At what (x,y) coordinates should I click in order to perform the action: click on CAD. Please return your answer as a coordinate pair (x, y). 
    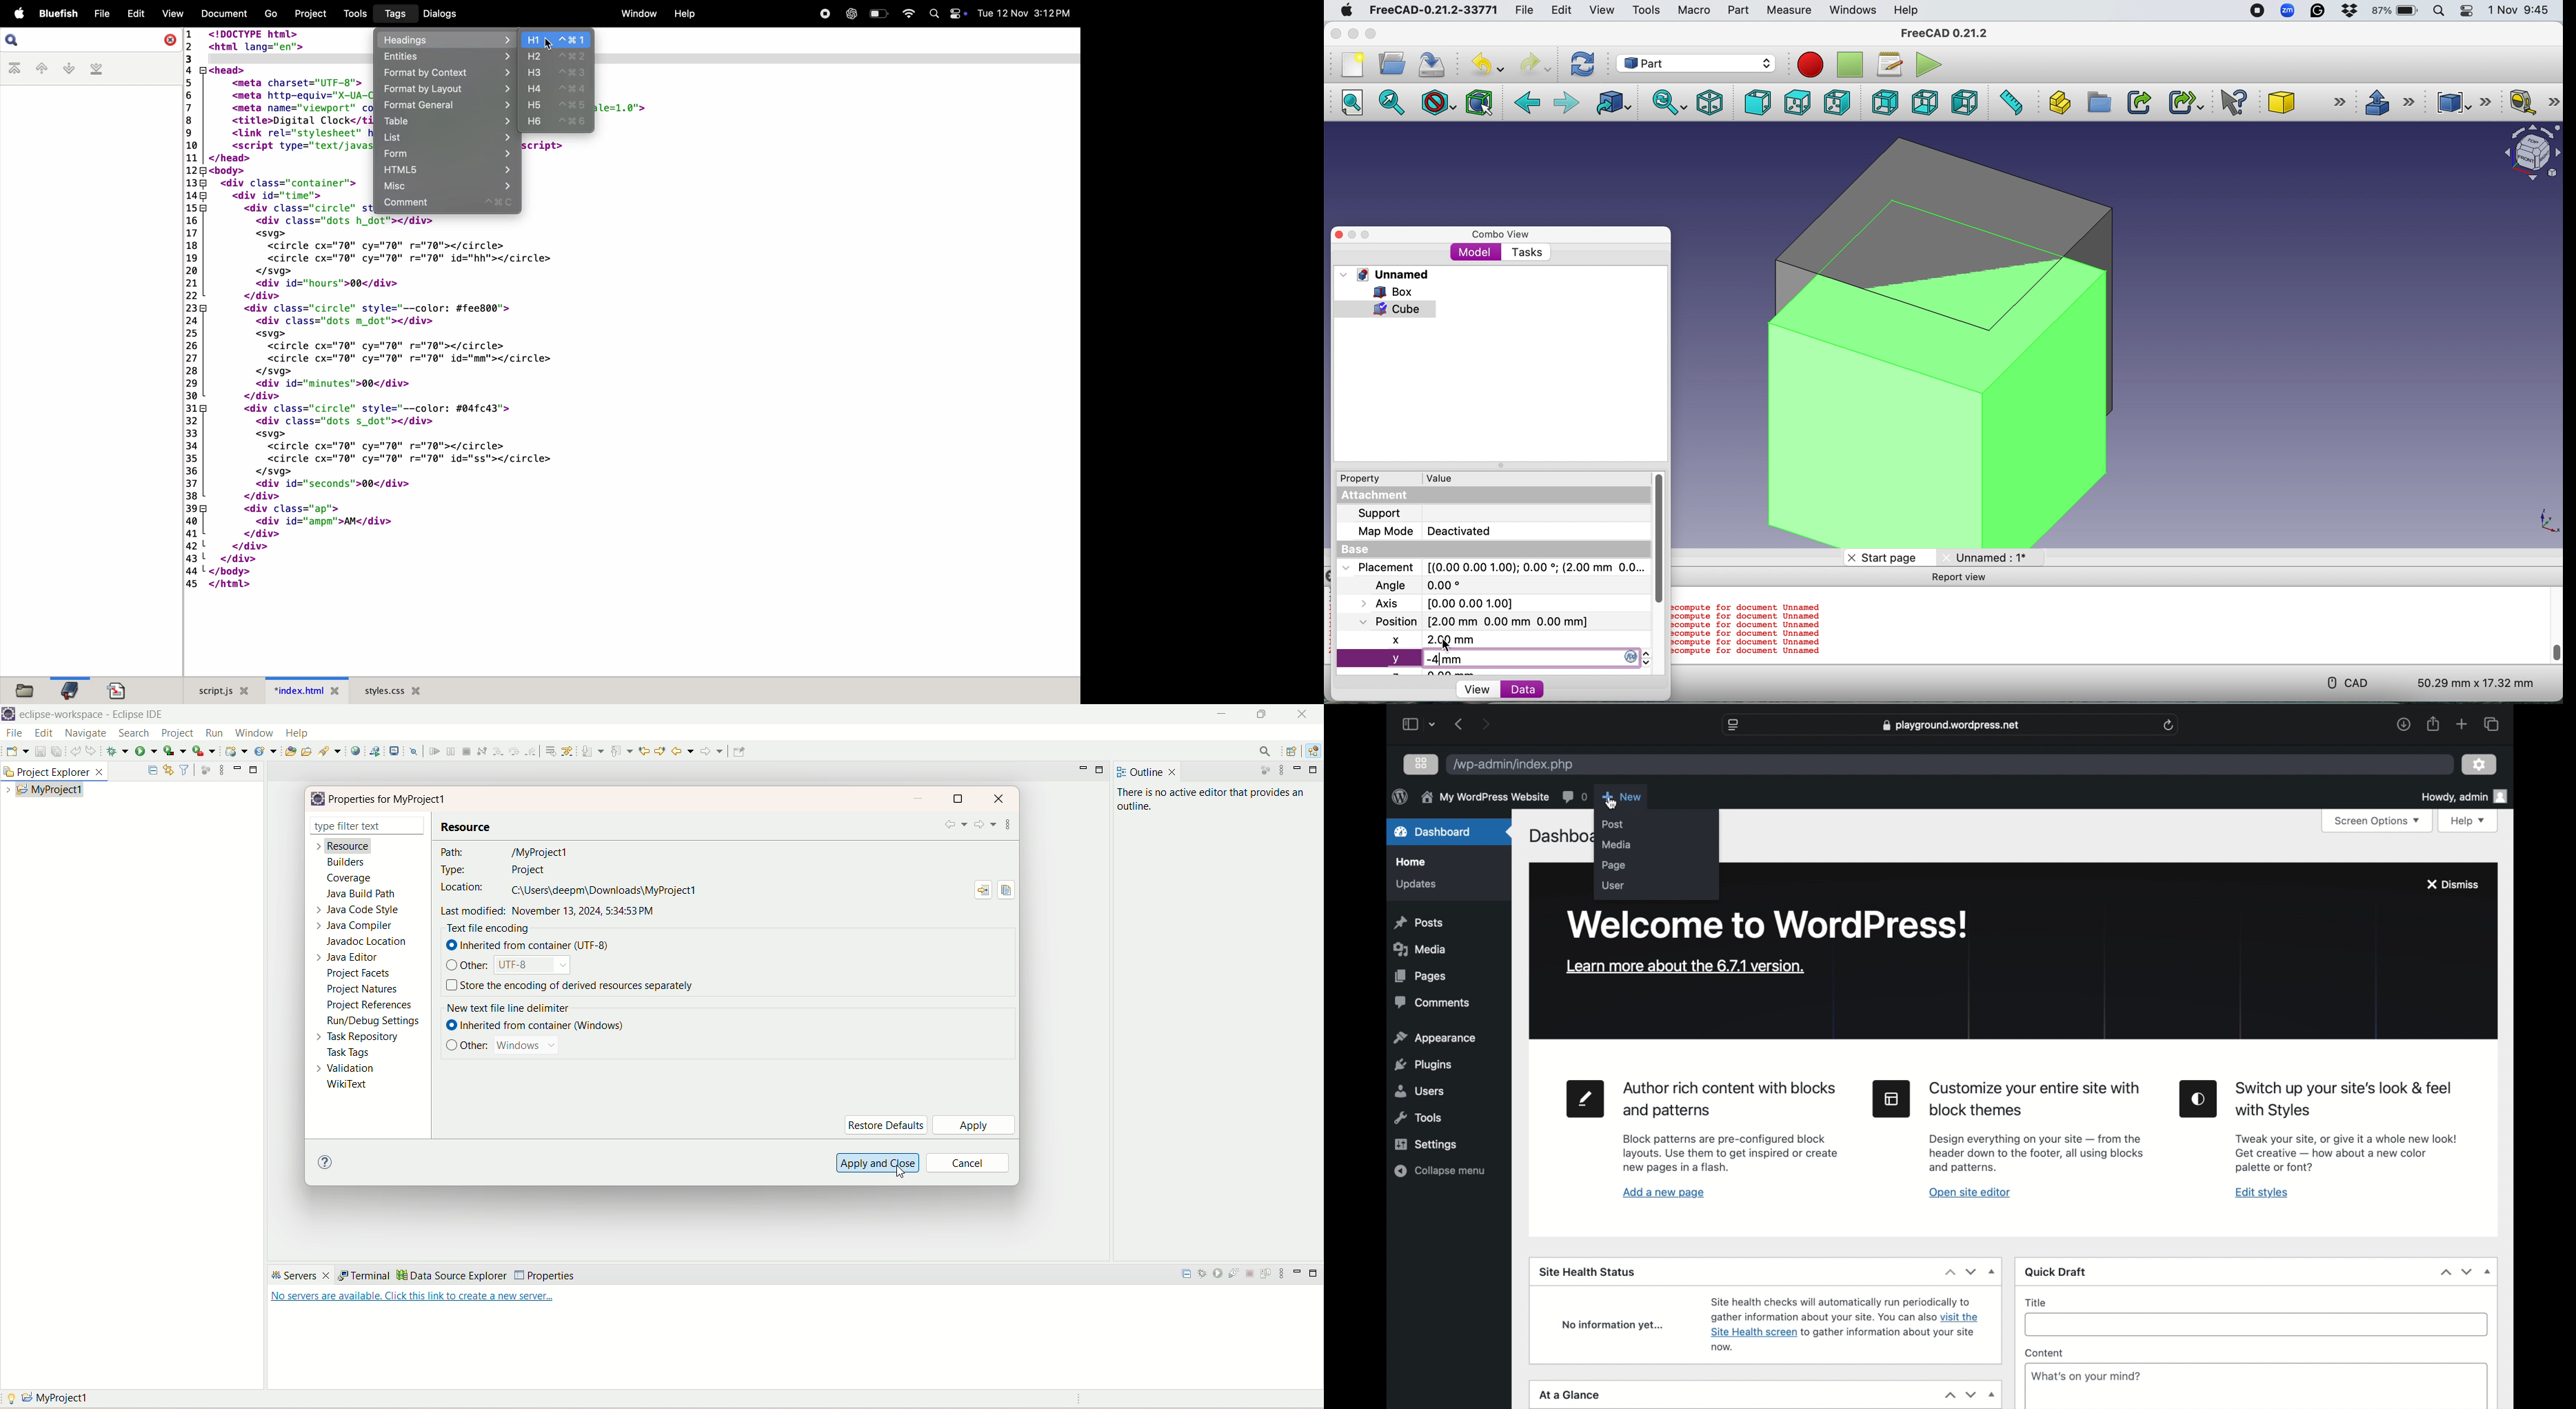
    Looking at the image, I should click on (2343, 682).